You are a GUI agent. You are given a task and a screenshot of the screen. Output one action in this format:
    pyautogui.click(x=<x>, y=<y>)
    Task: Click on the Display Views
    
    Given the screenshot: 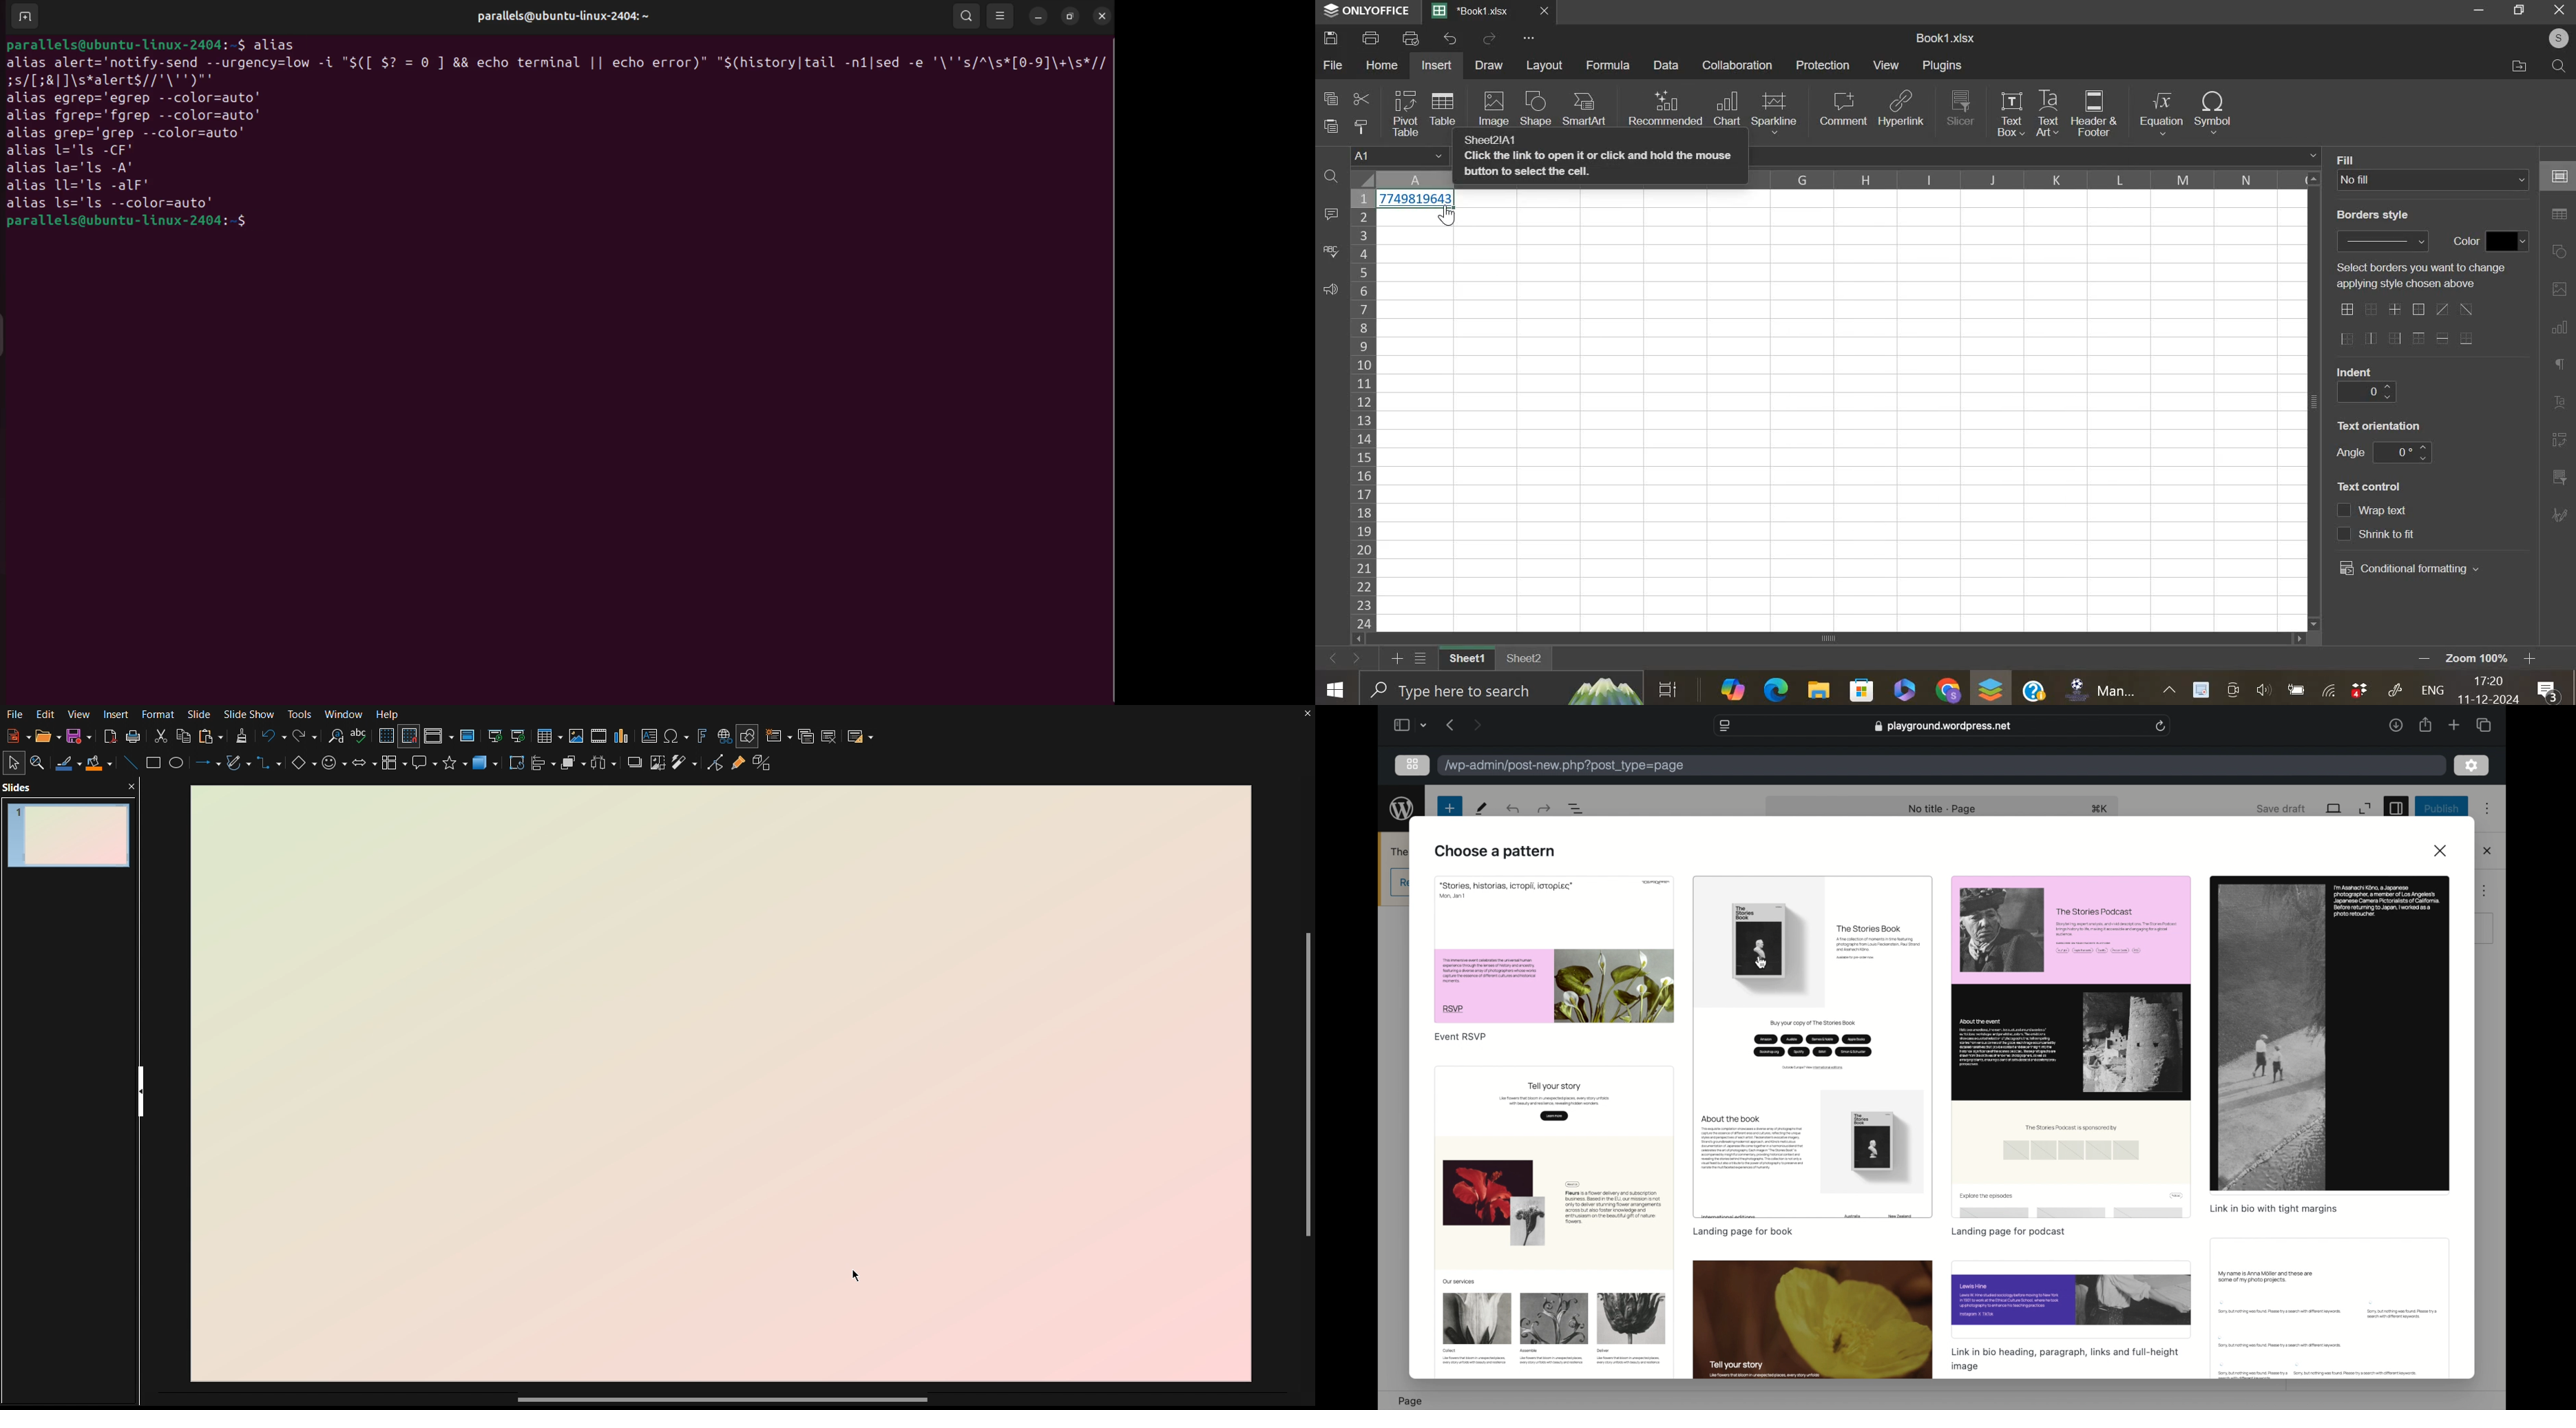 What is the action you would take?
    pyautogui.click(x=439, y=737)
    